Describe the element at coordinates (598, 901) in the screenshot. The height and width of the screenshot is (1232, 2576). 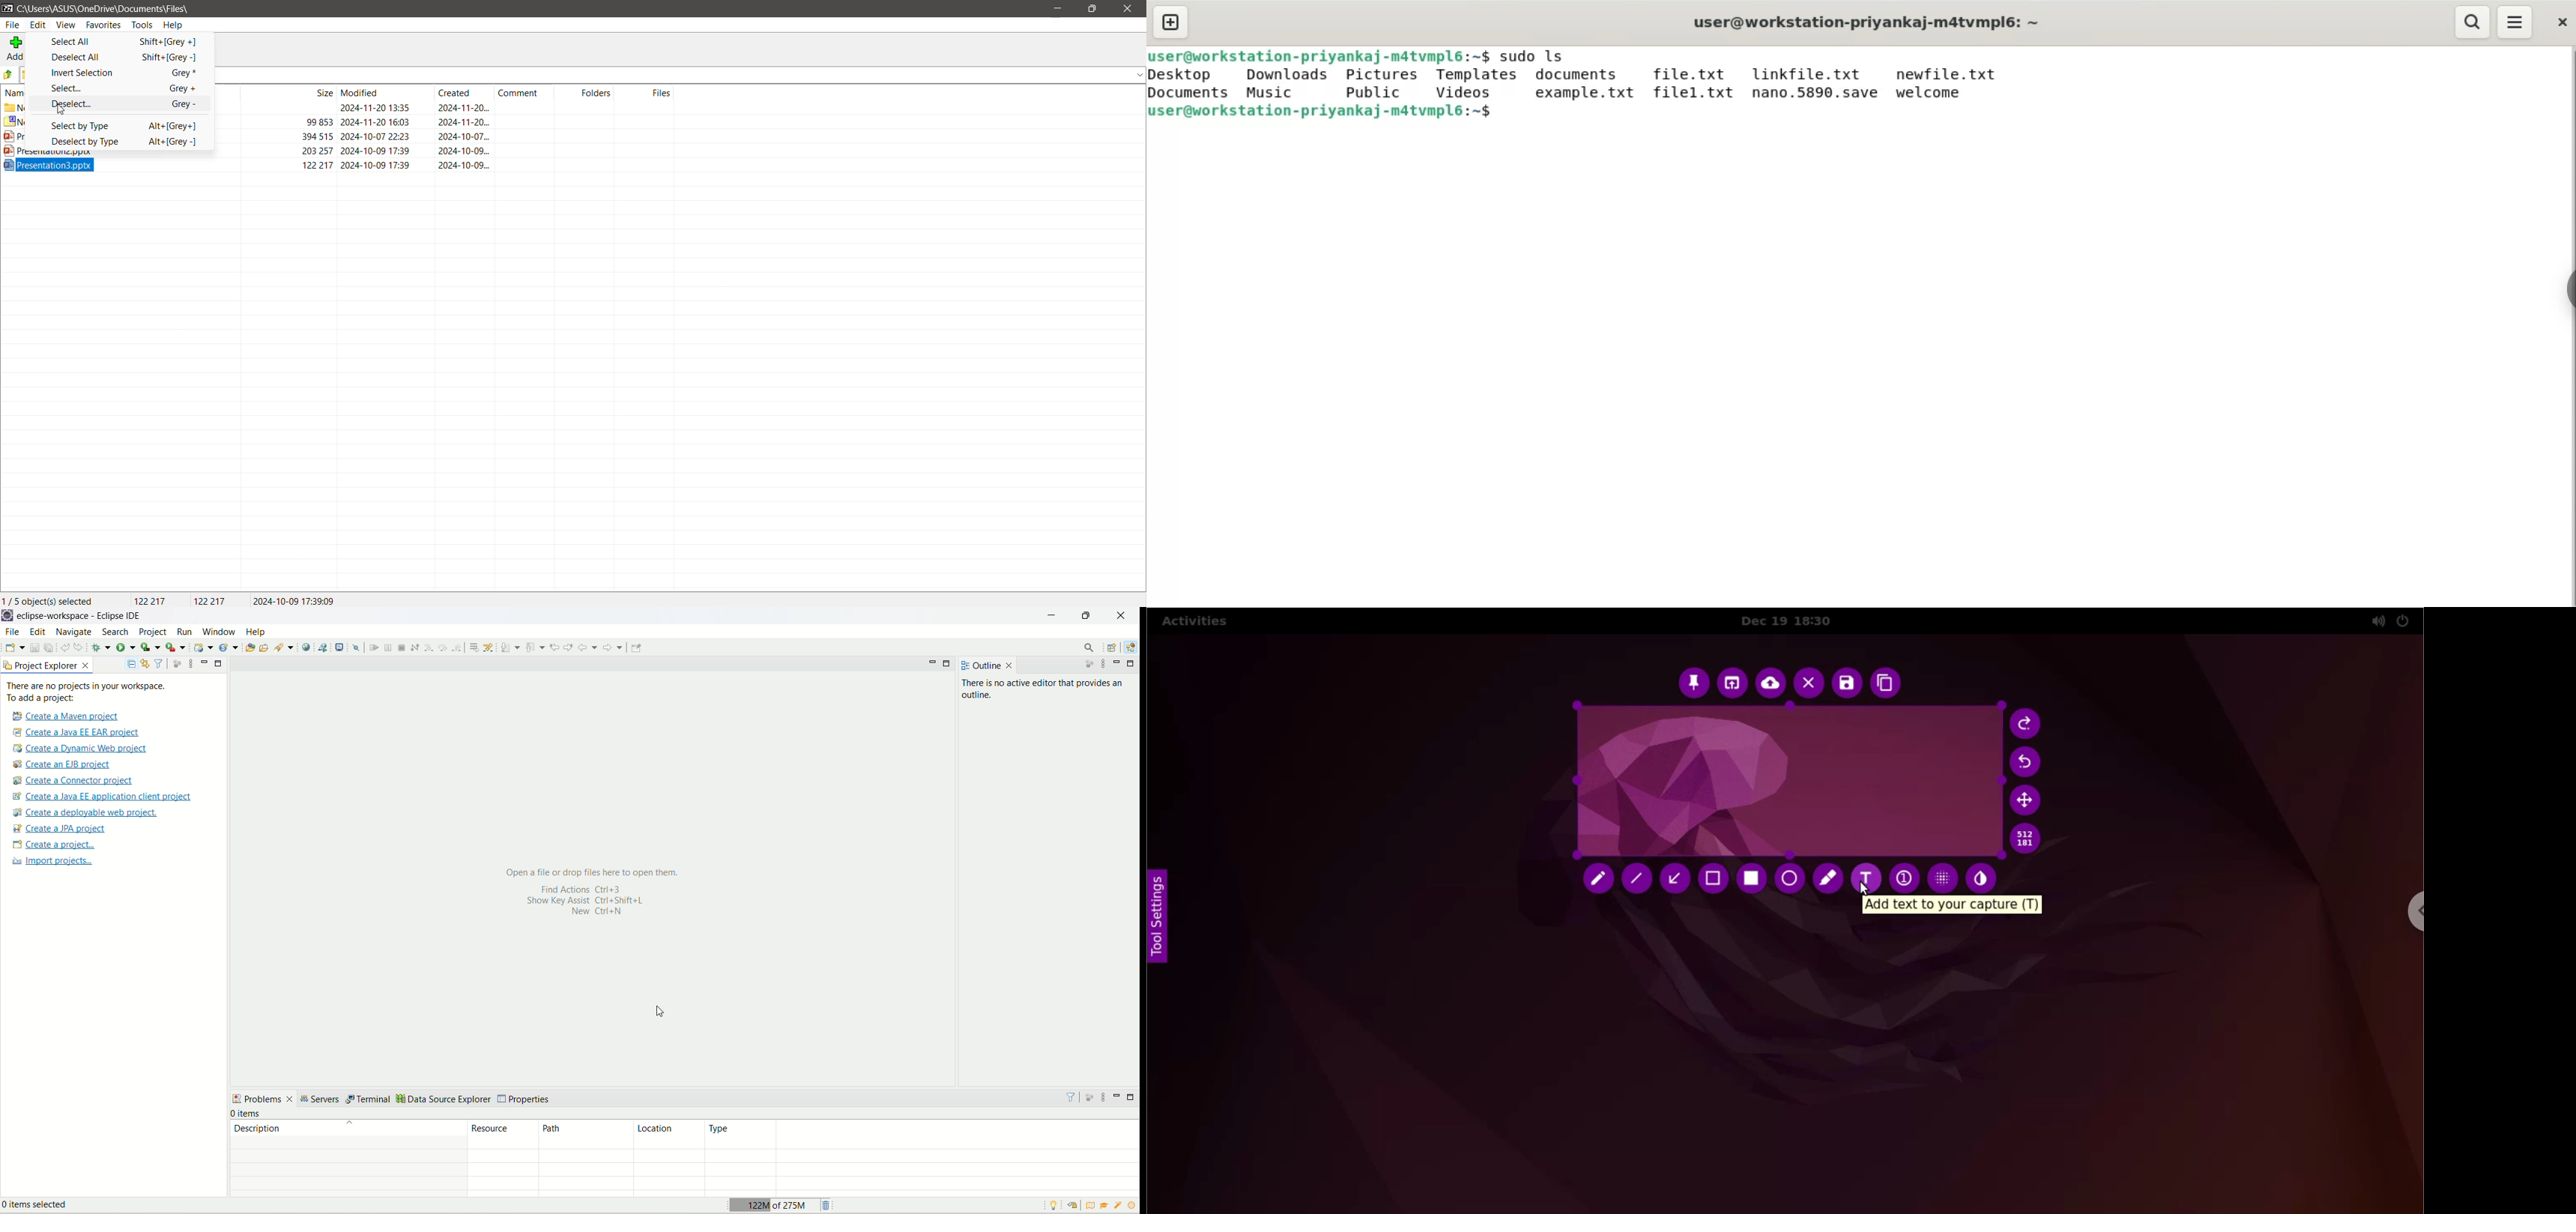
I see `Show Key Assist Ctrl+Shift+L` at that location.